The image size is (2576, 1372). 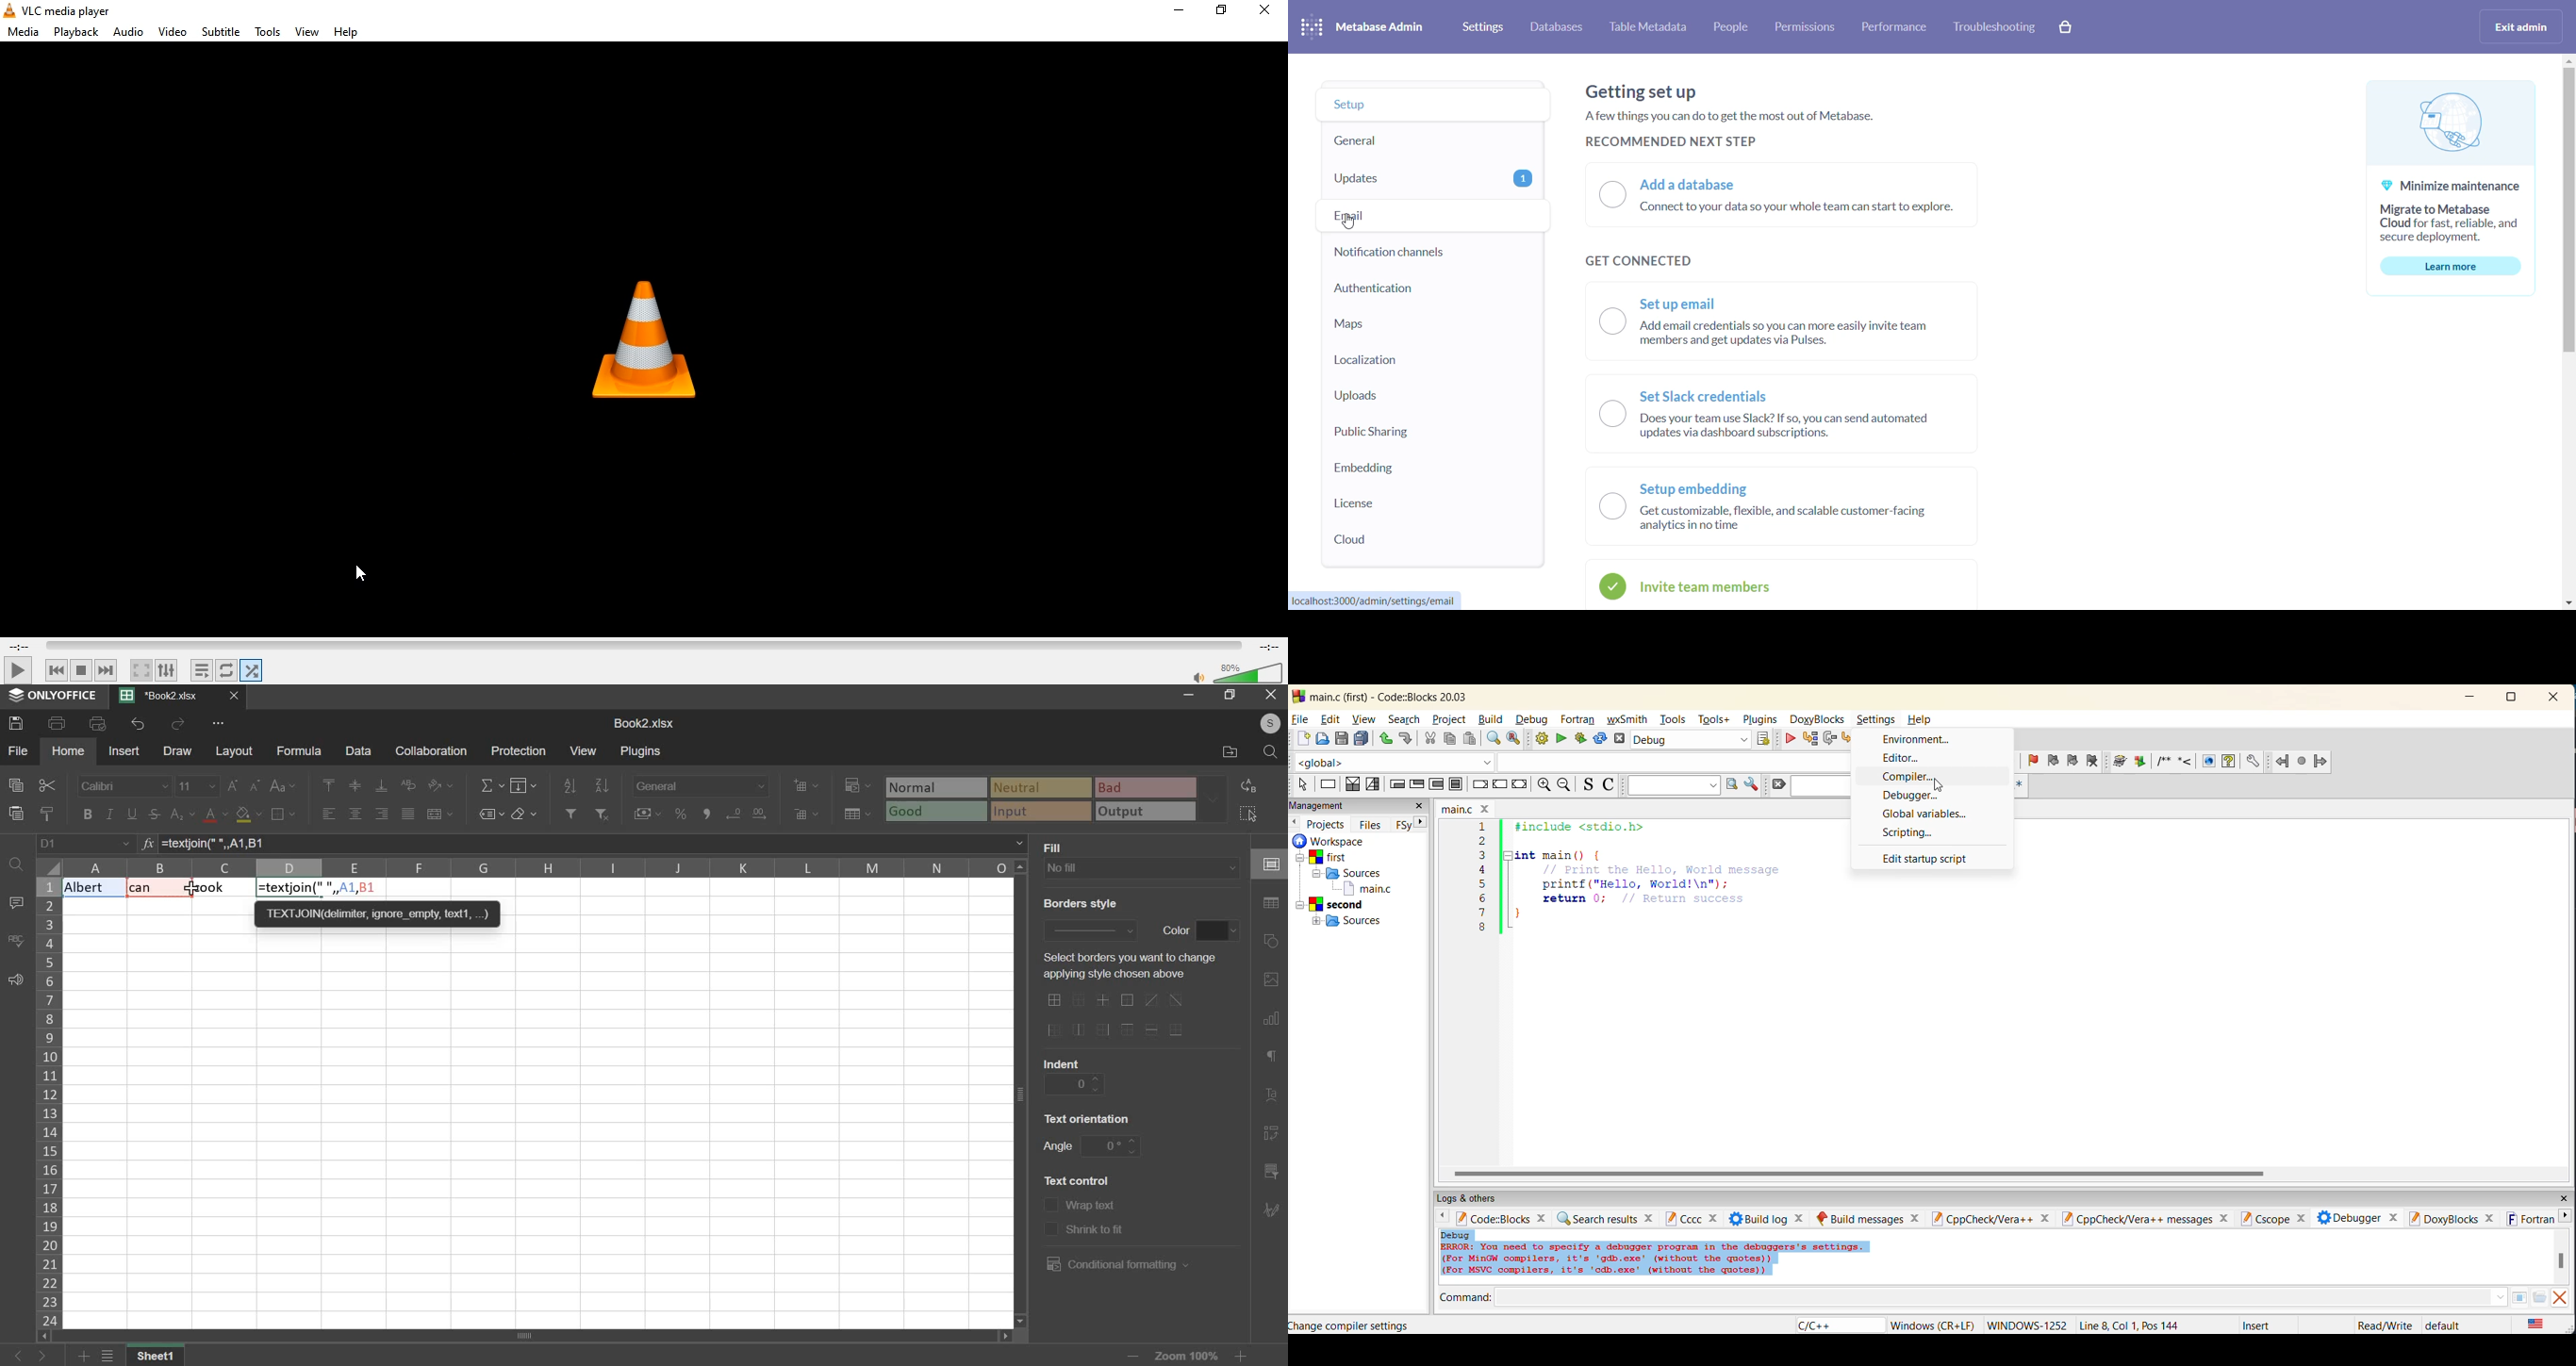 What do you see at coordinates (235, 752) in the screenshot?
I see `layout` at bounding box center [235, 752].